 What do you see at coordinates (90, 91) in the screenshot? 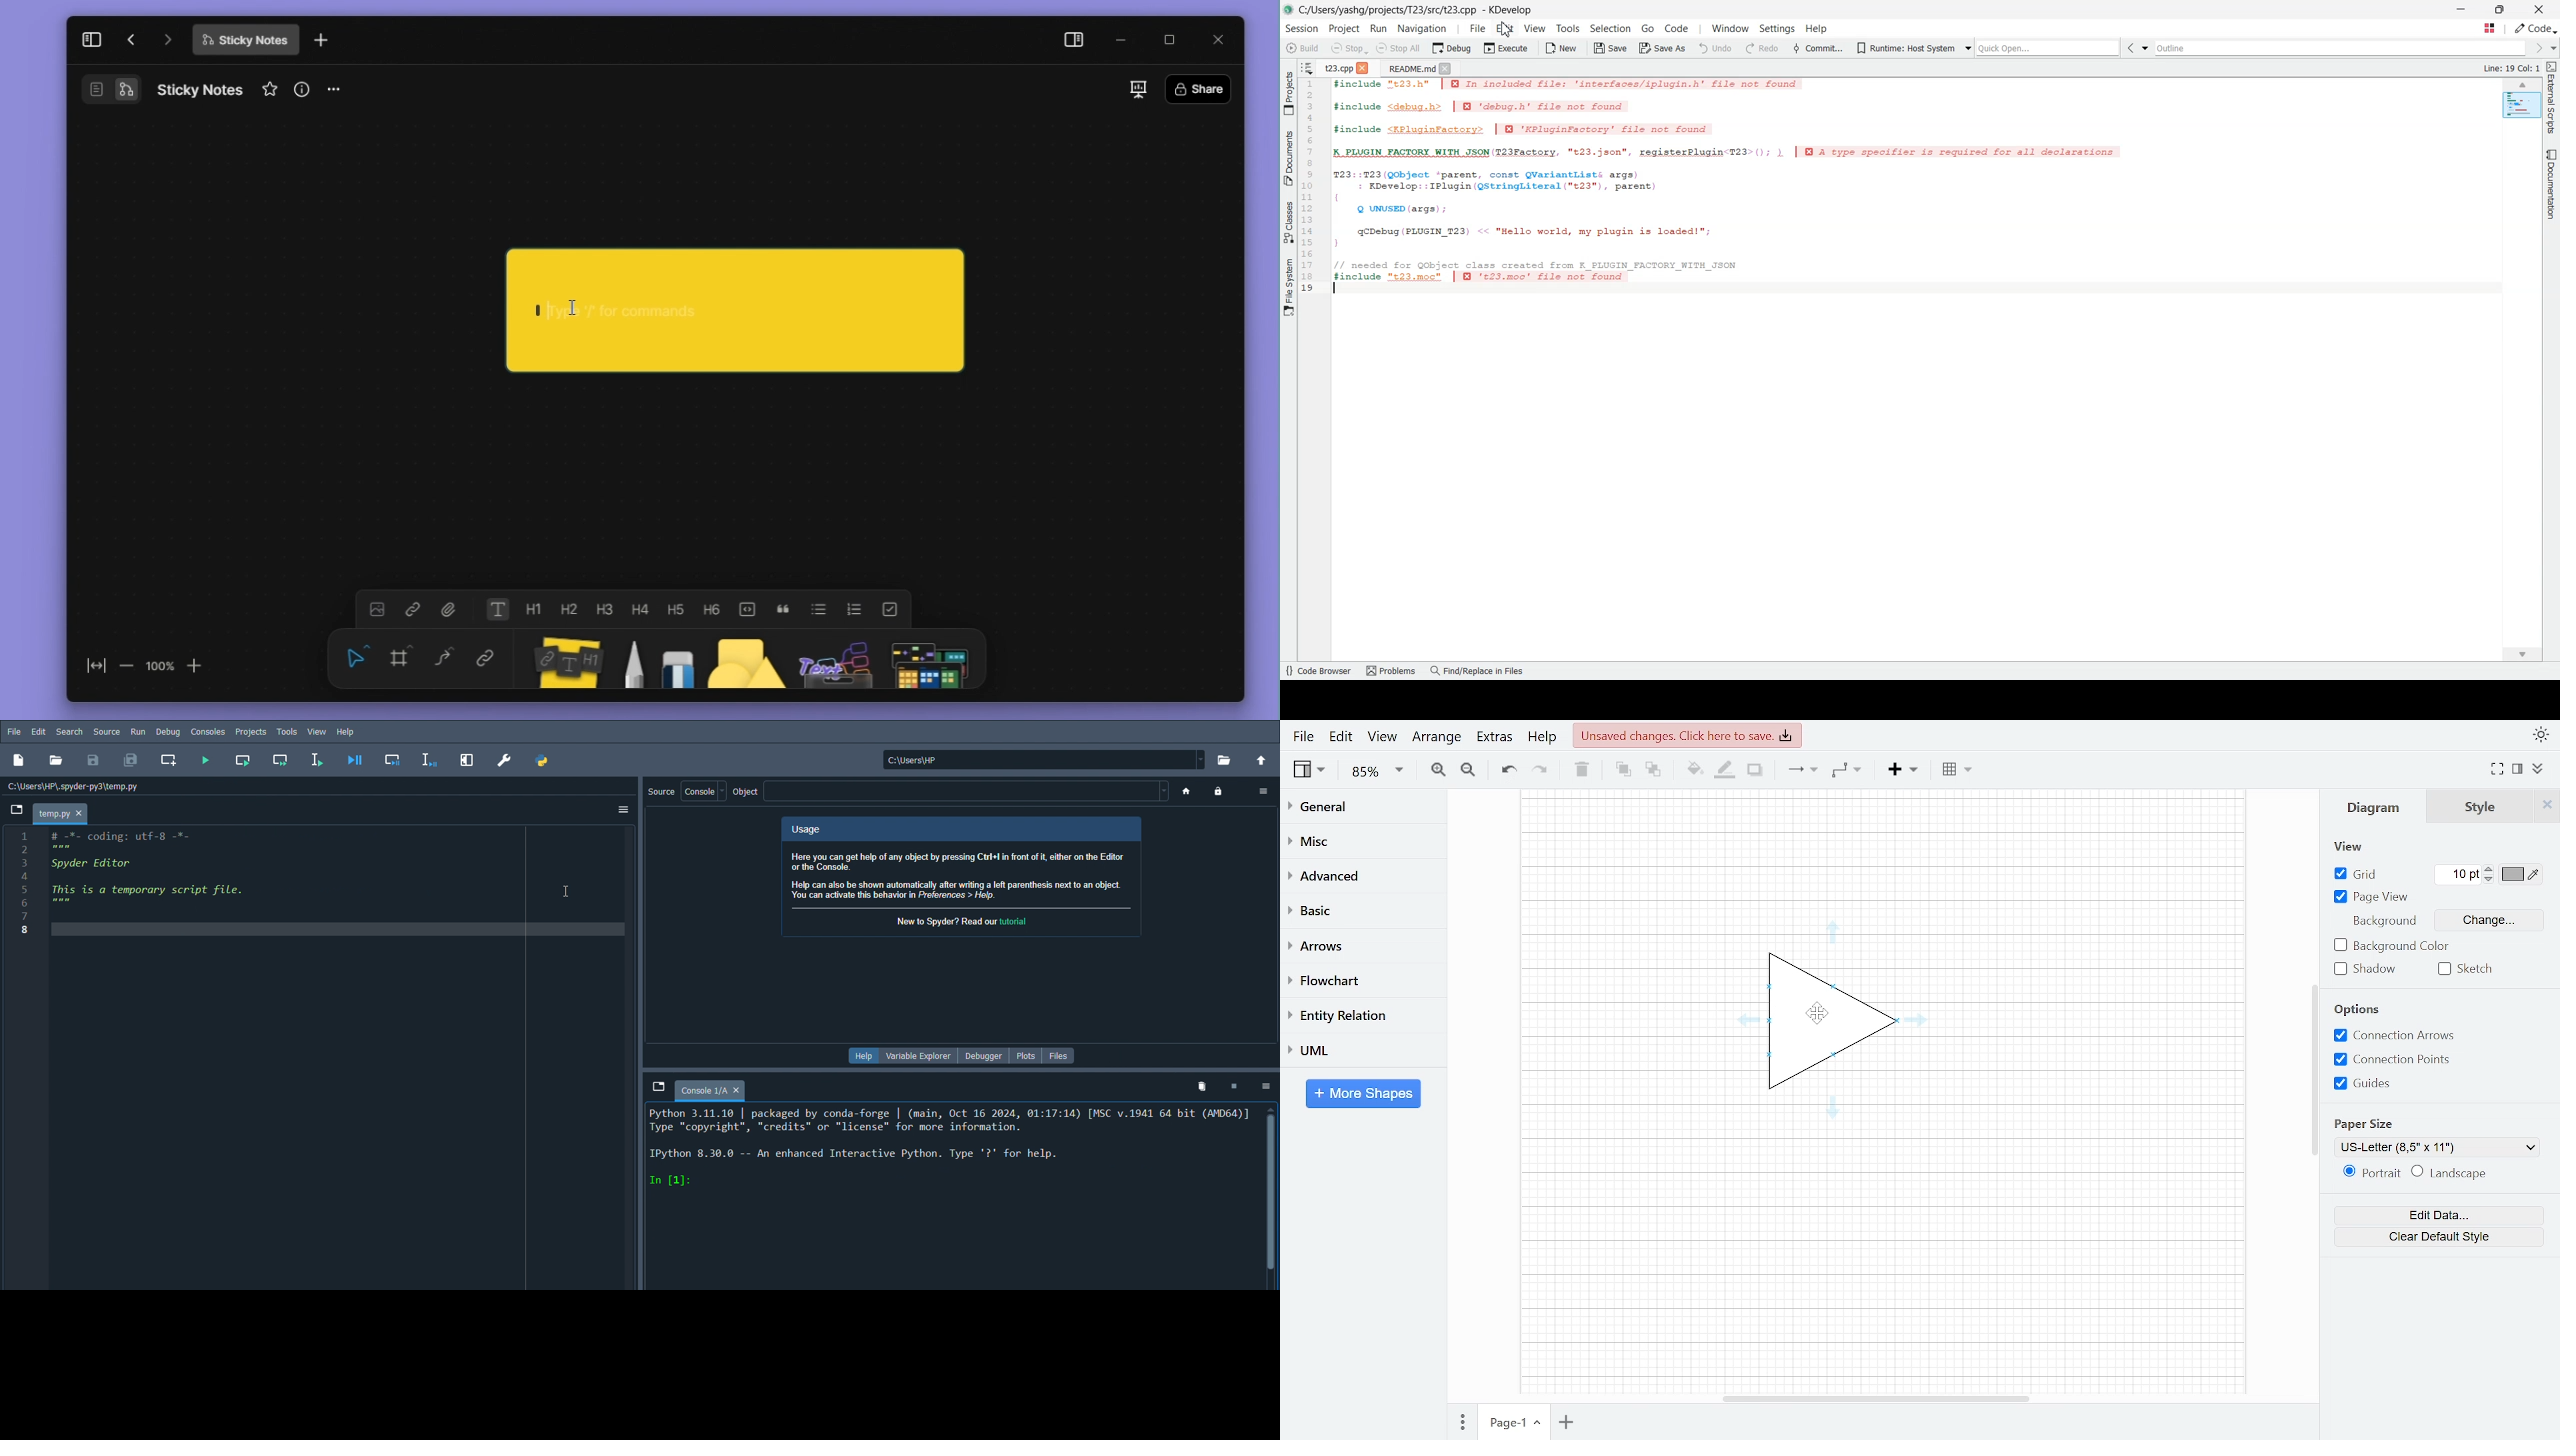
I see `Document/Page Overview` at bounding box center [90, 91].